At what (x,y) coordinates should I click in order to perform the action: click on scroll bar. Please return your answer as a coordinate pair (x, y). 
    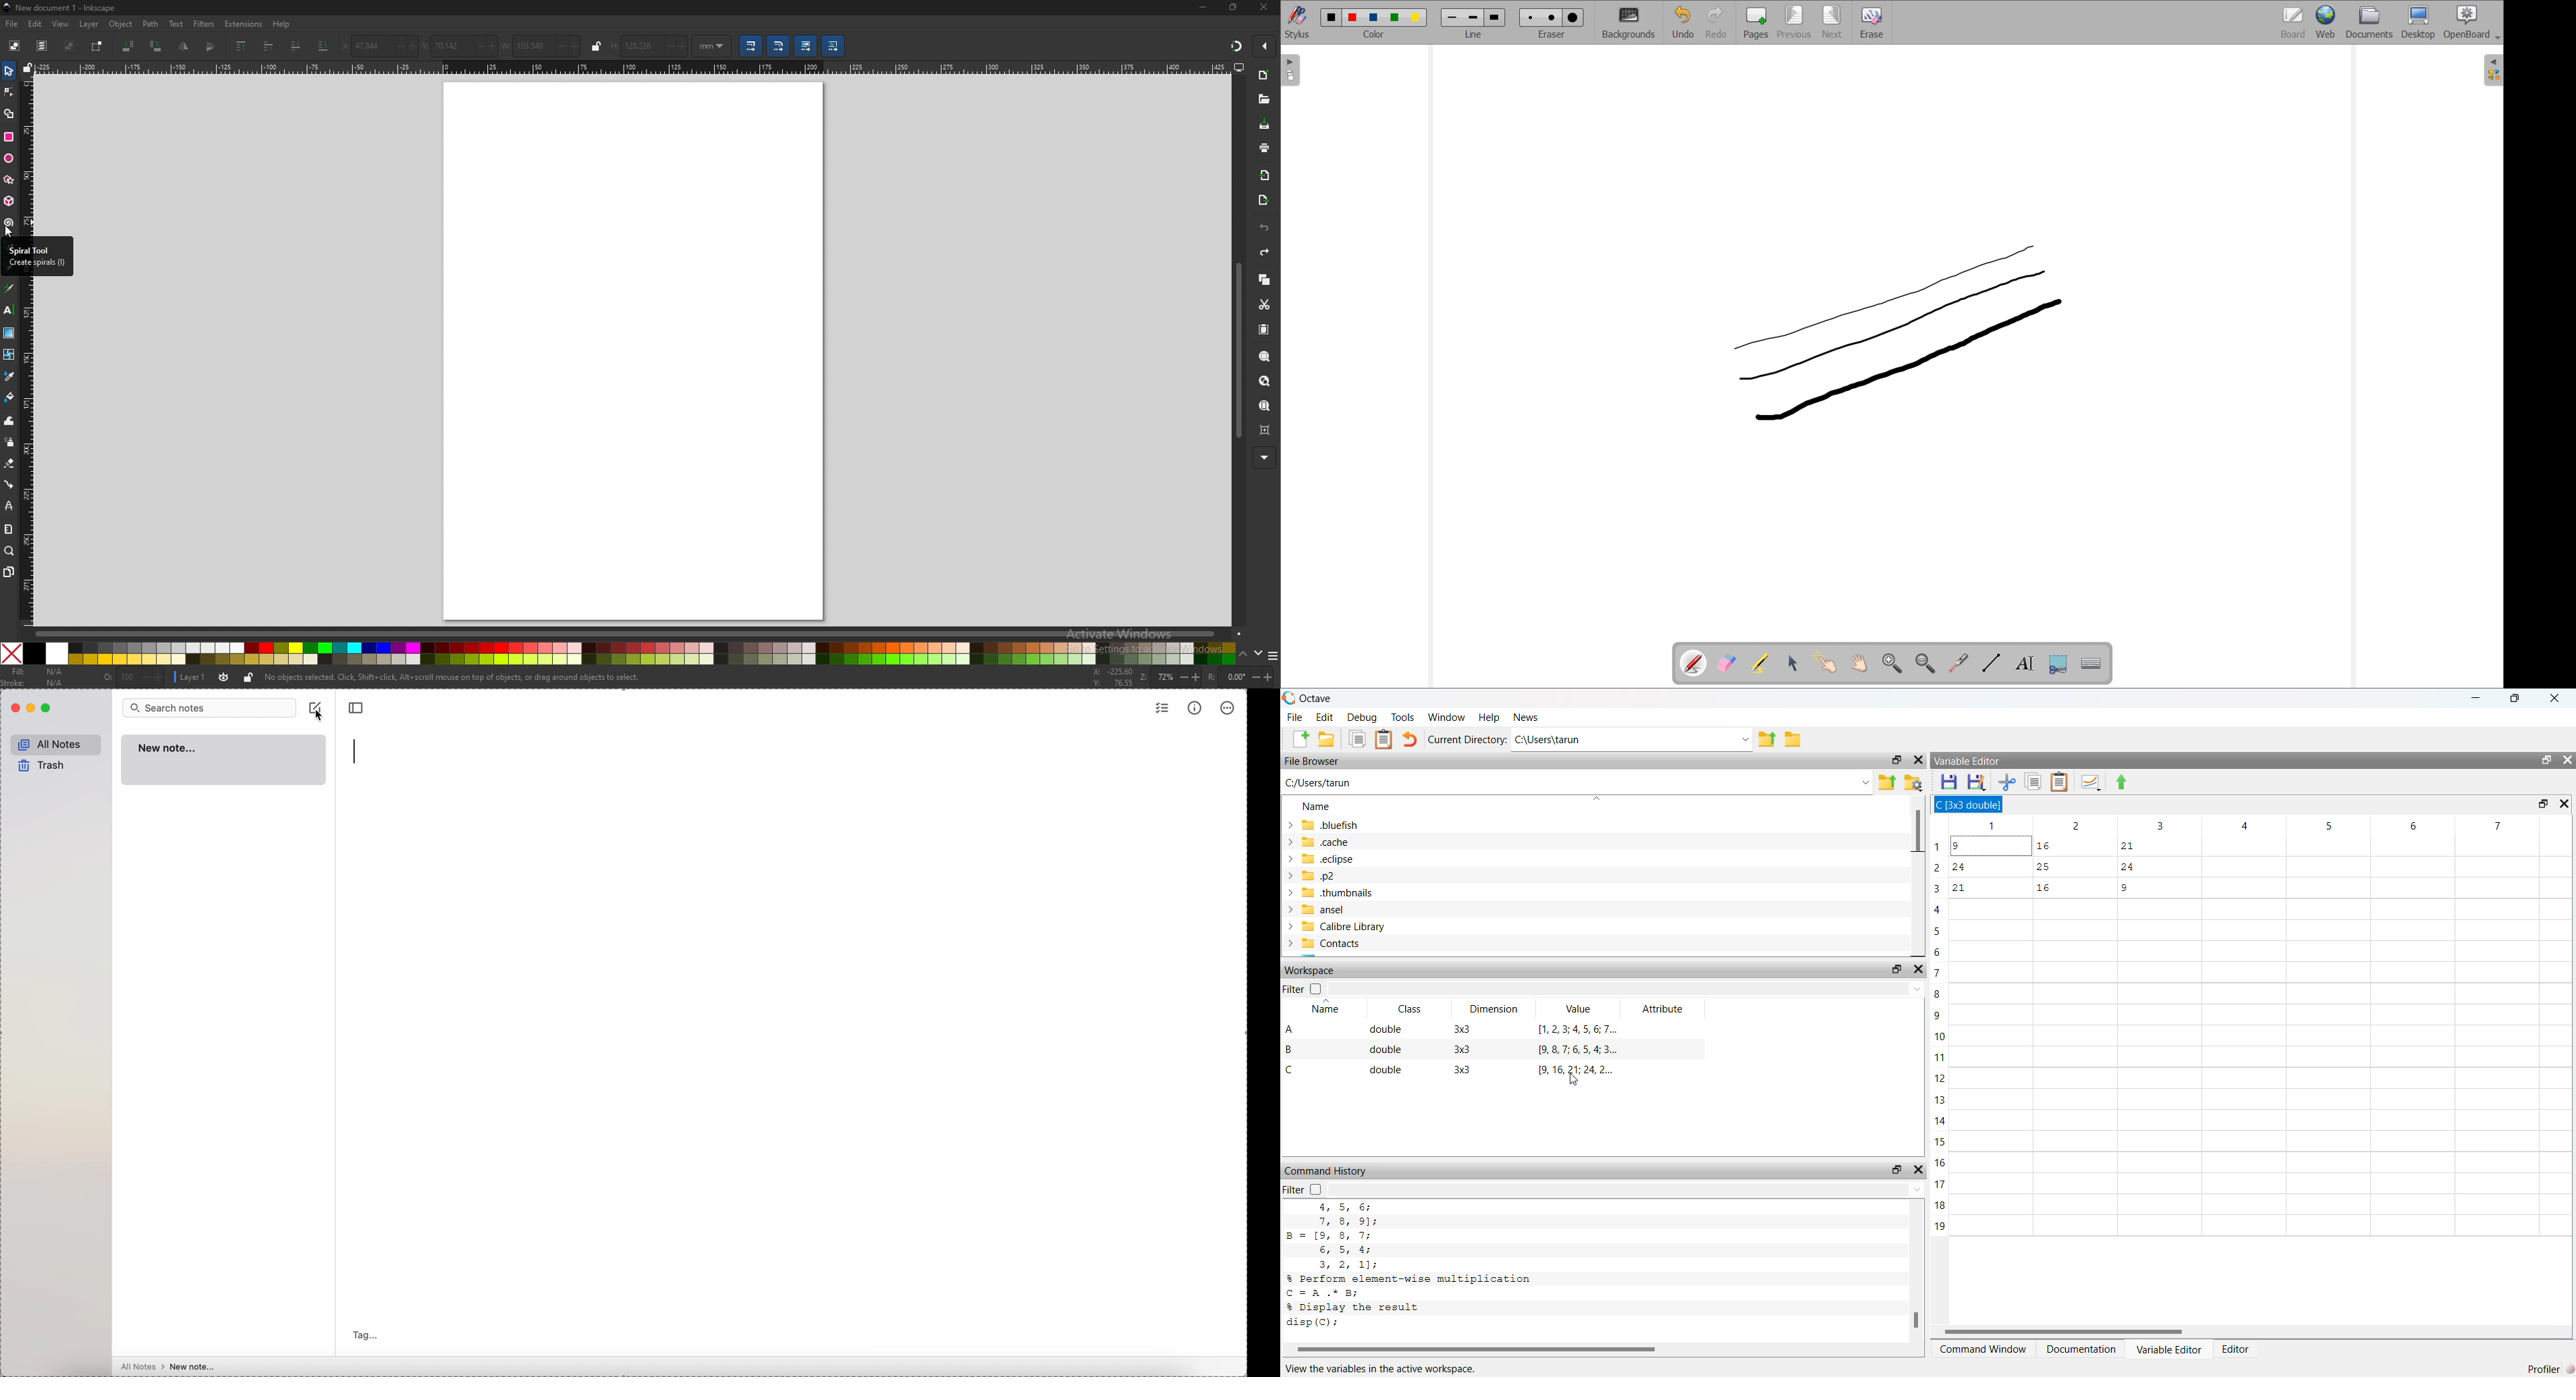
    Looking at the image, I should click on (1237, 353).